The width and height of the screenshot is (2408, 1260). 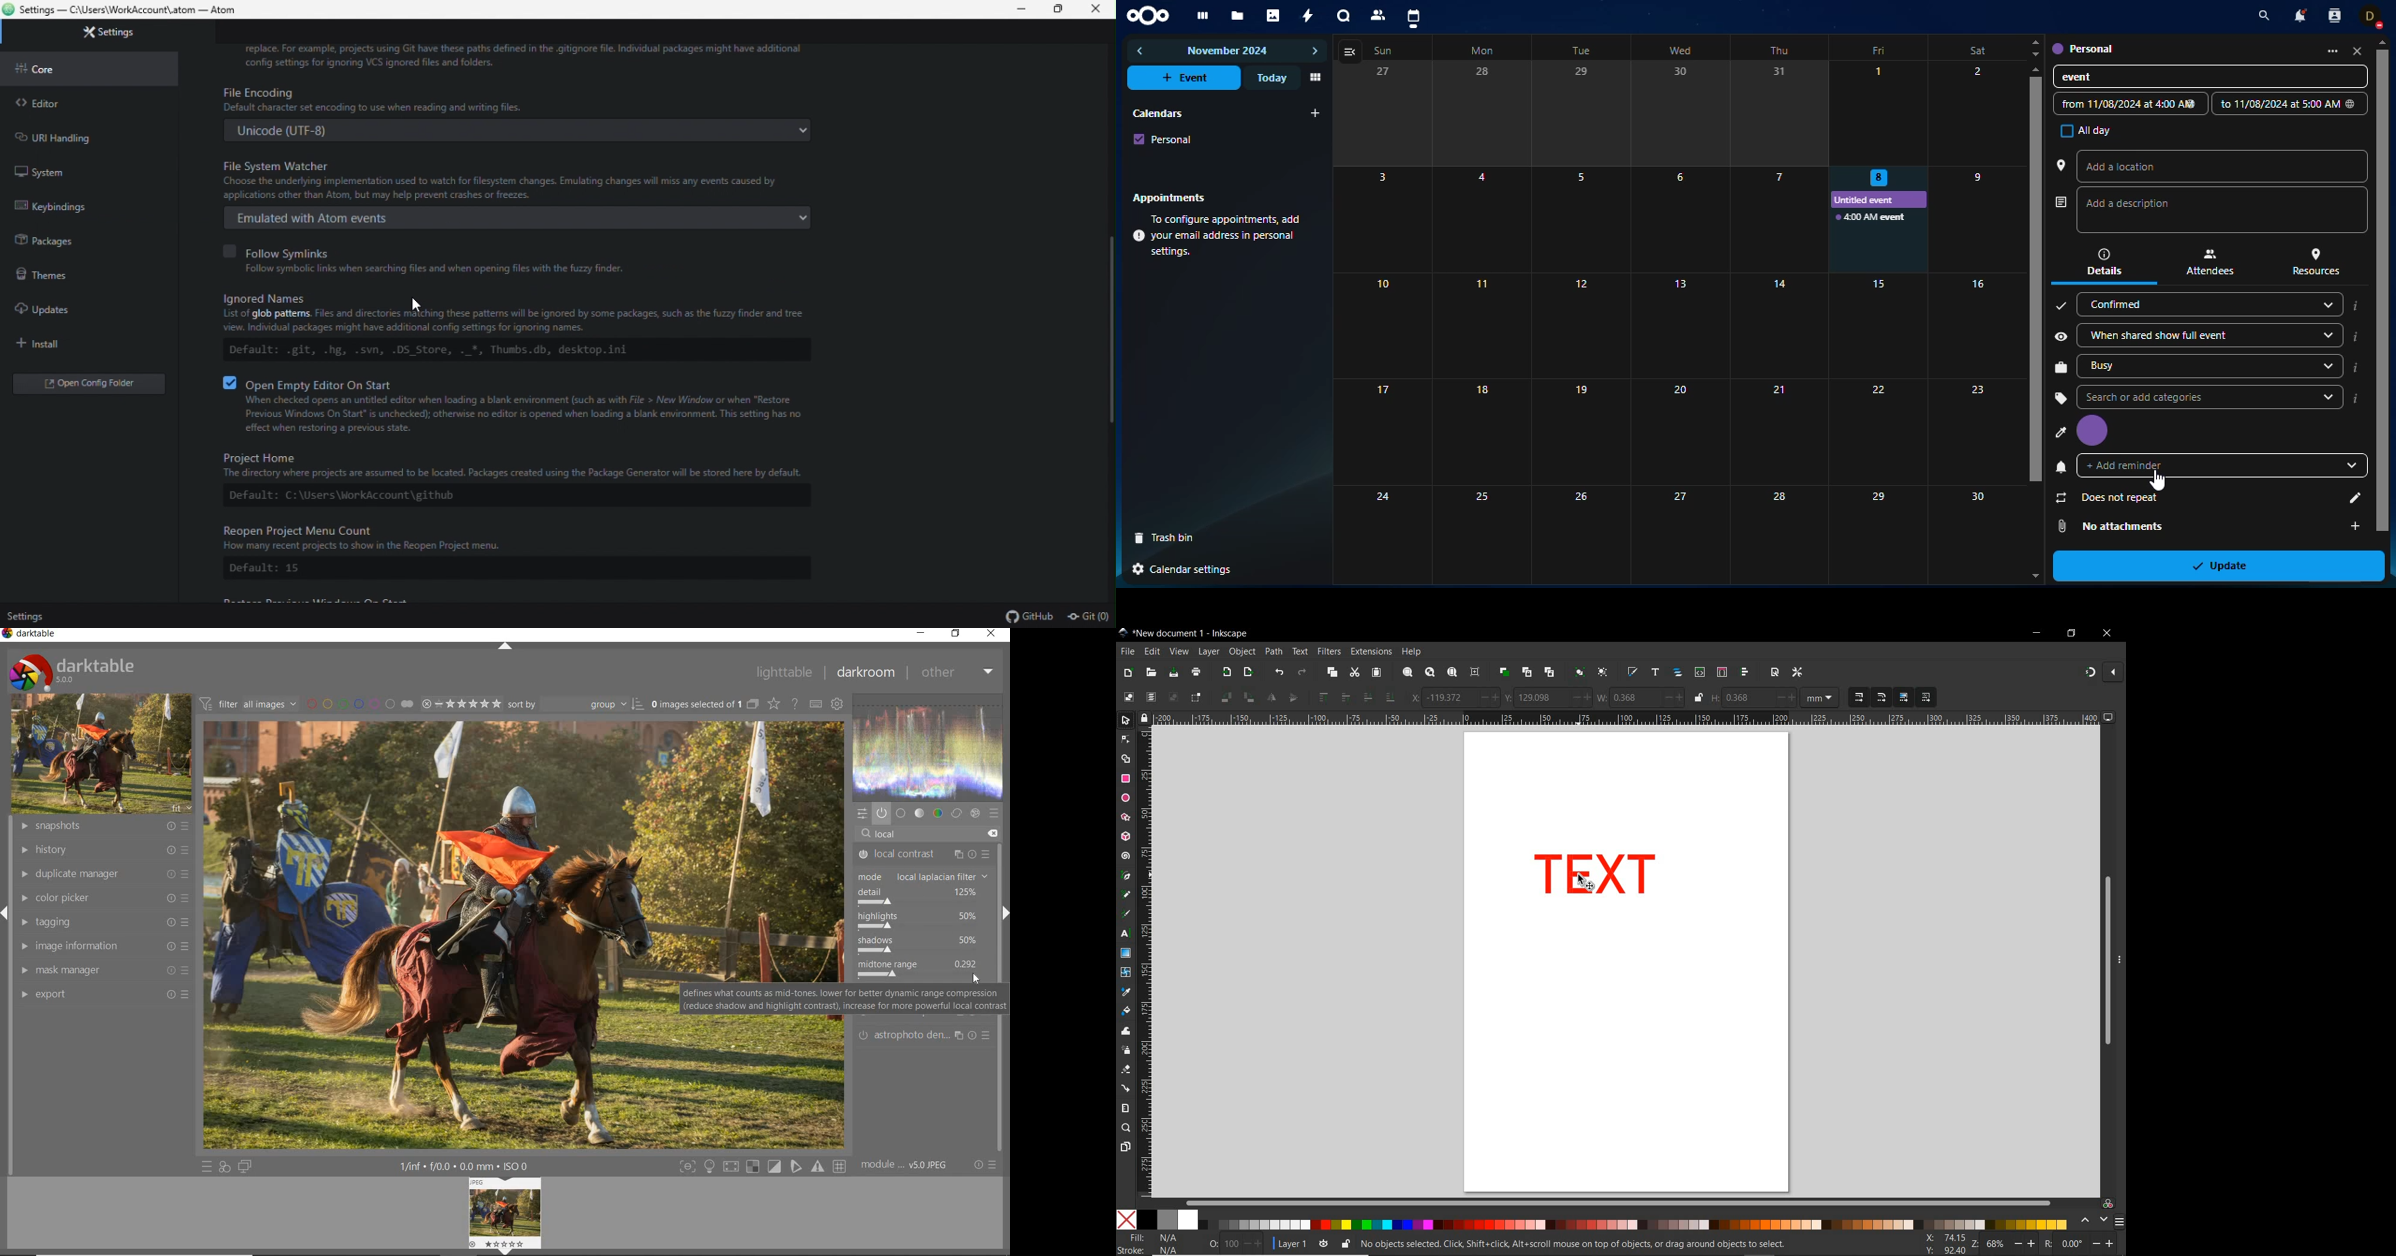 I want to click on SCROLLBAR, so click(x=1616, y=1201).